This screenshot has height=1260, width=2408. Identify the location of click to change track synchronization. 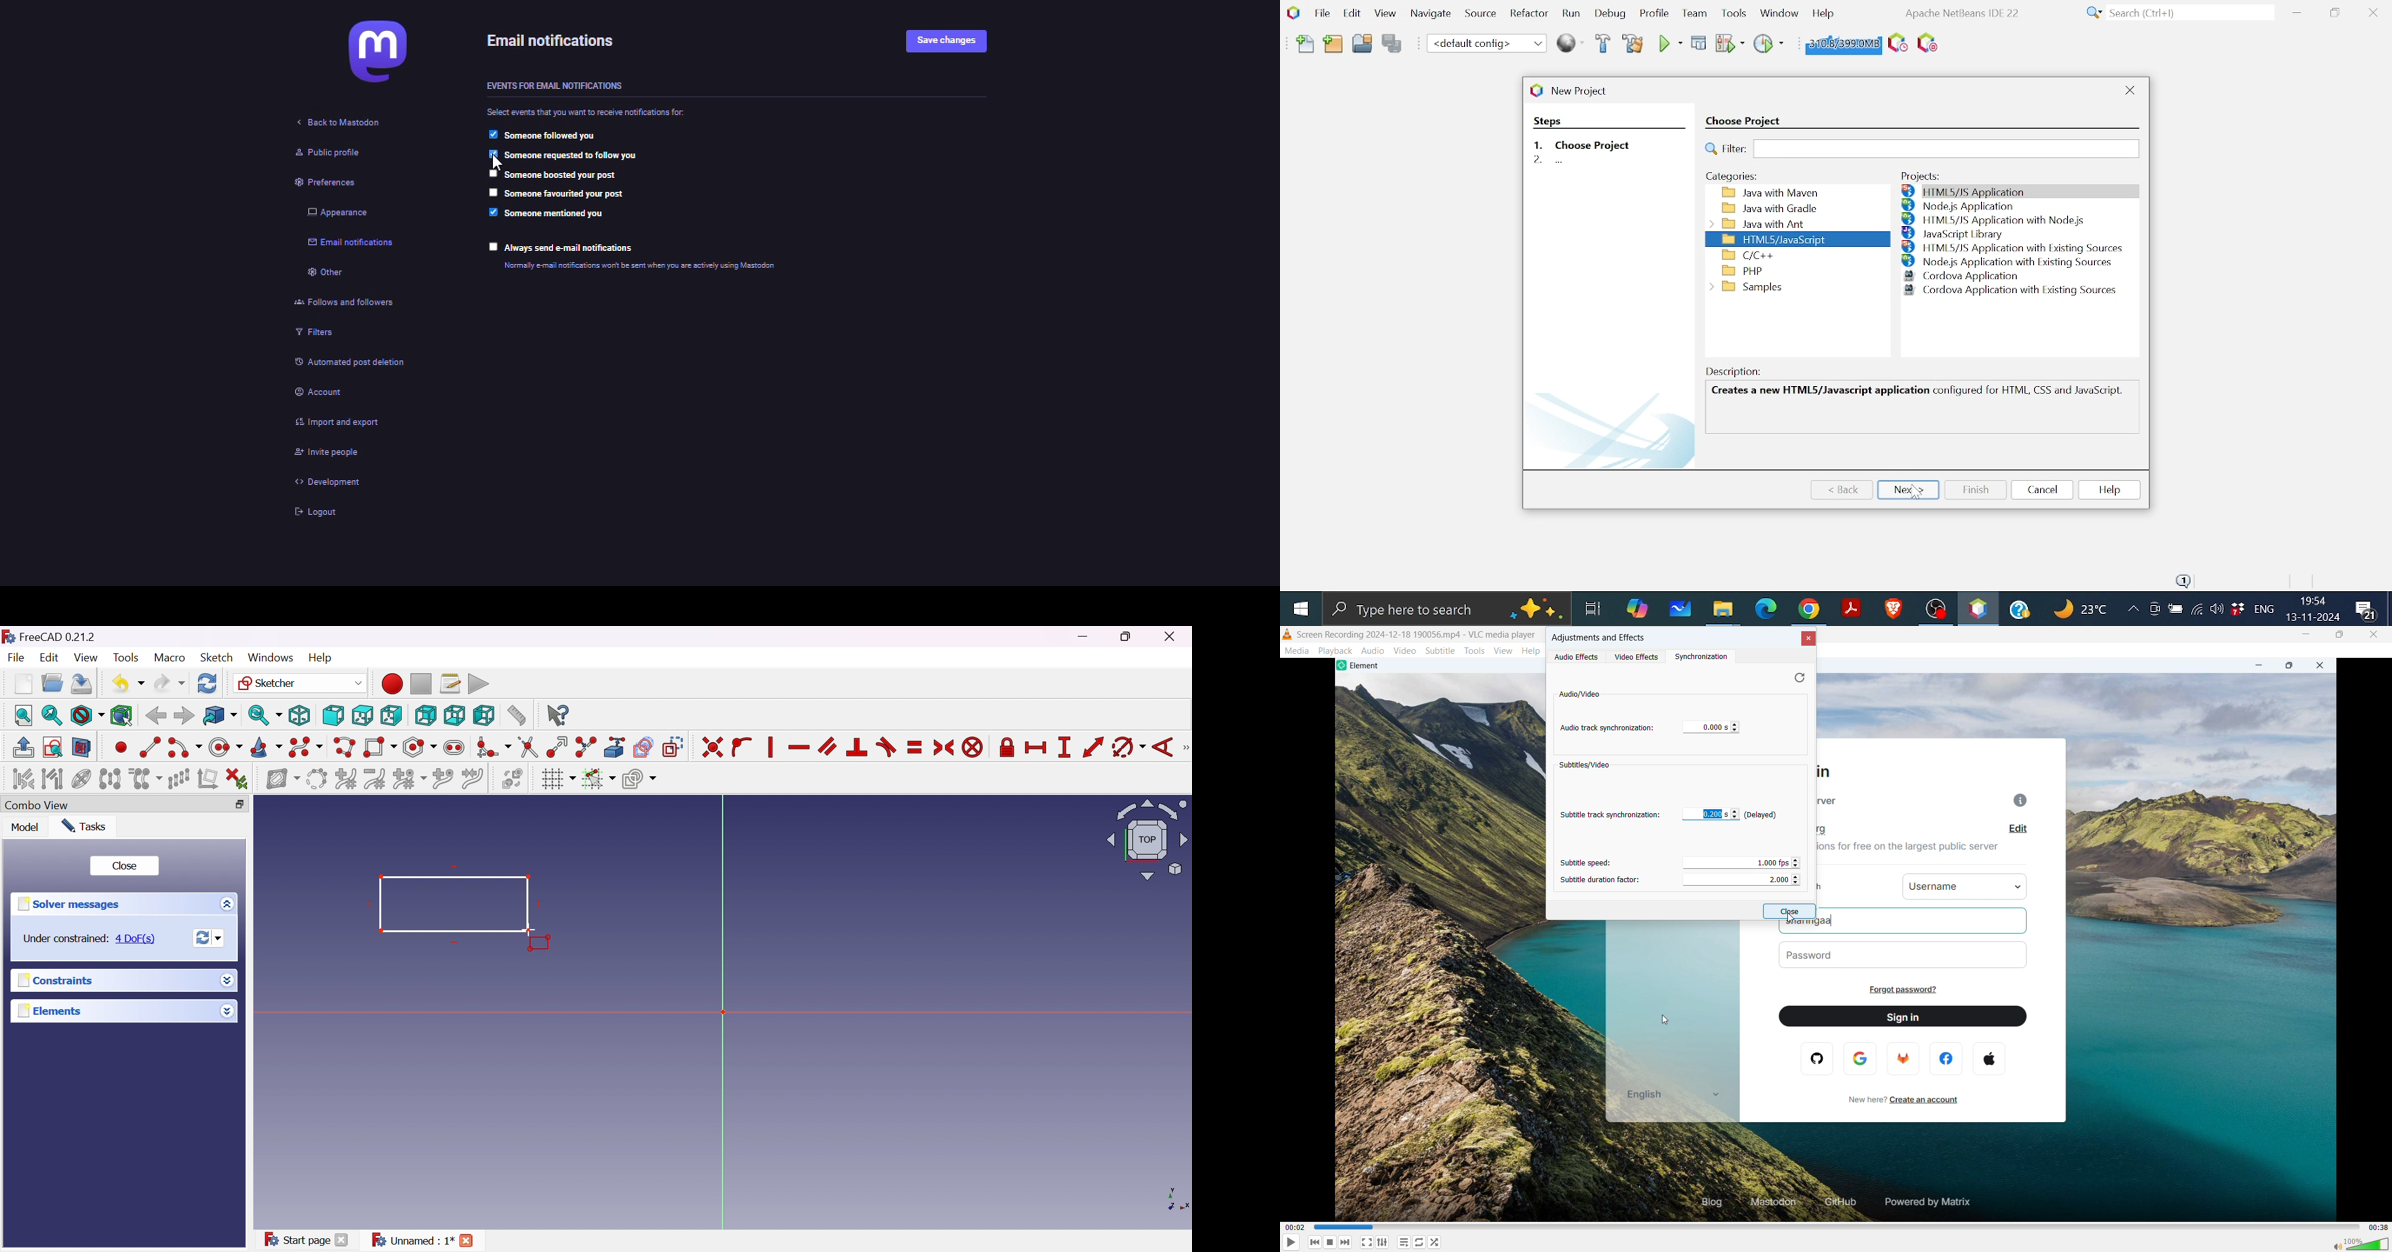
(1735, 727).